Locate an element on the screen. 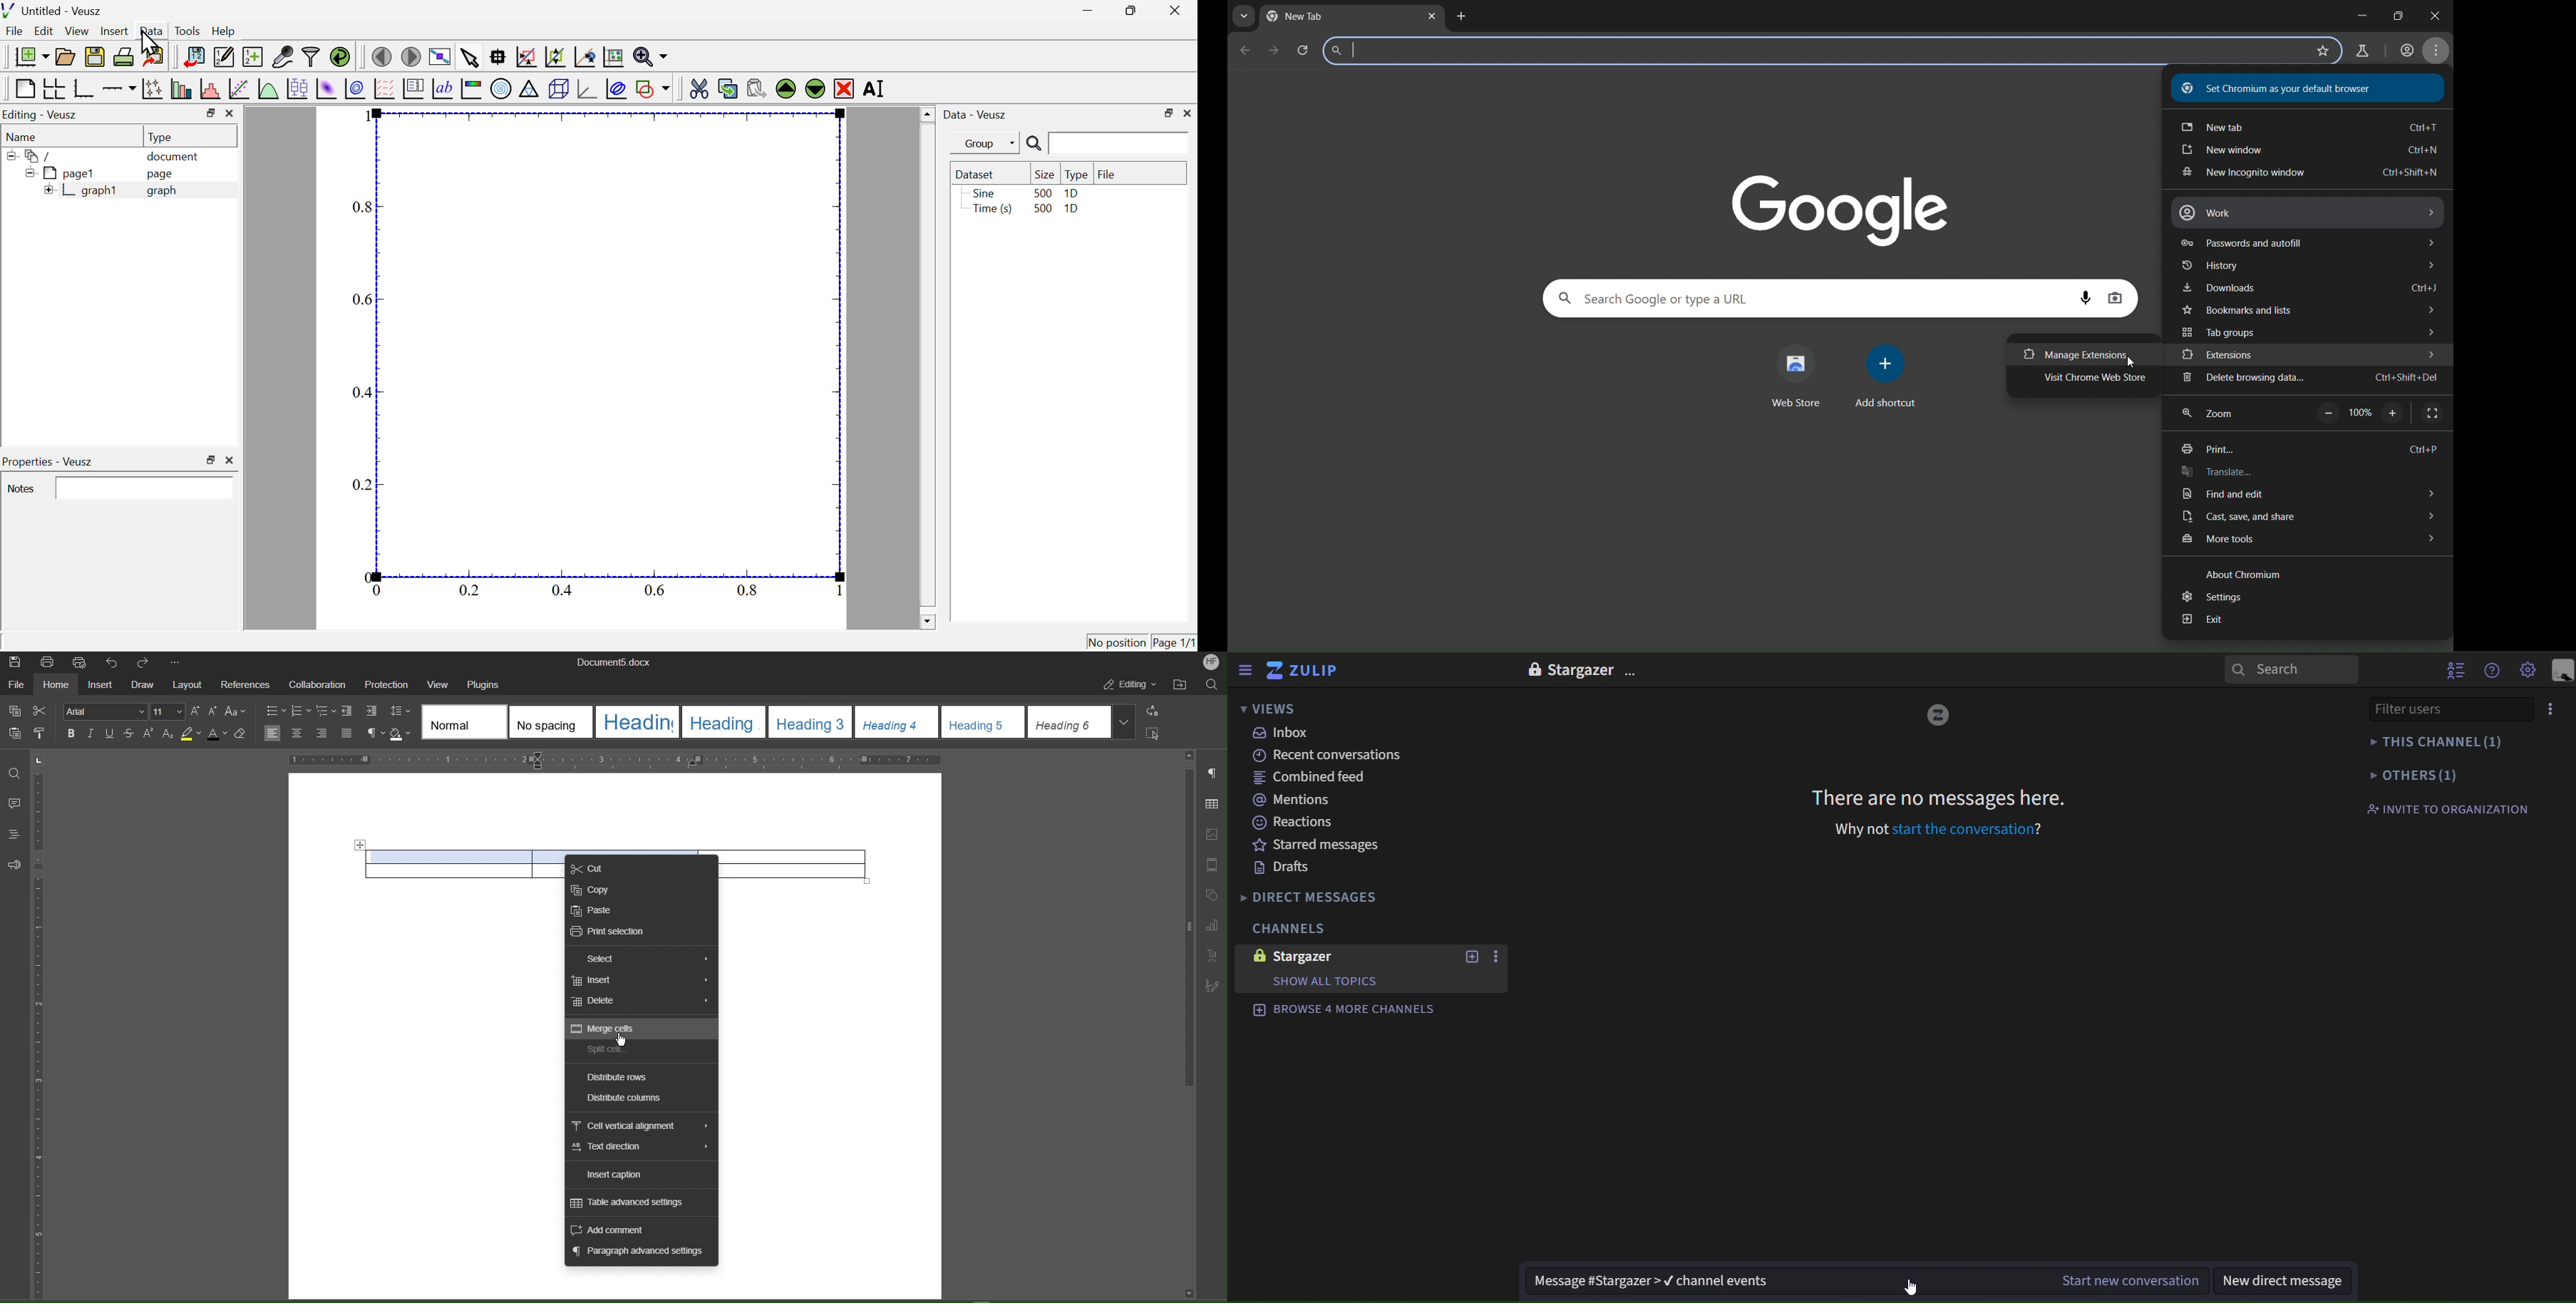 The height and width of the screenshot is (1316, 2576). Redo is located at coordinates (148, 662).